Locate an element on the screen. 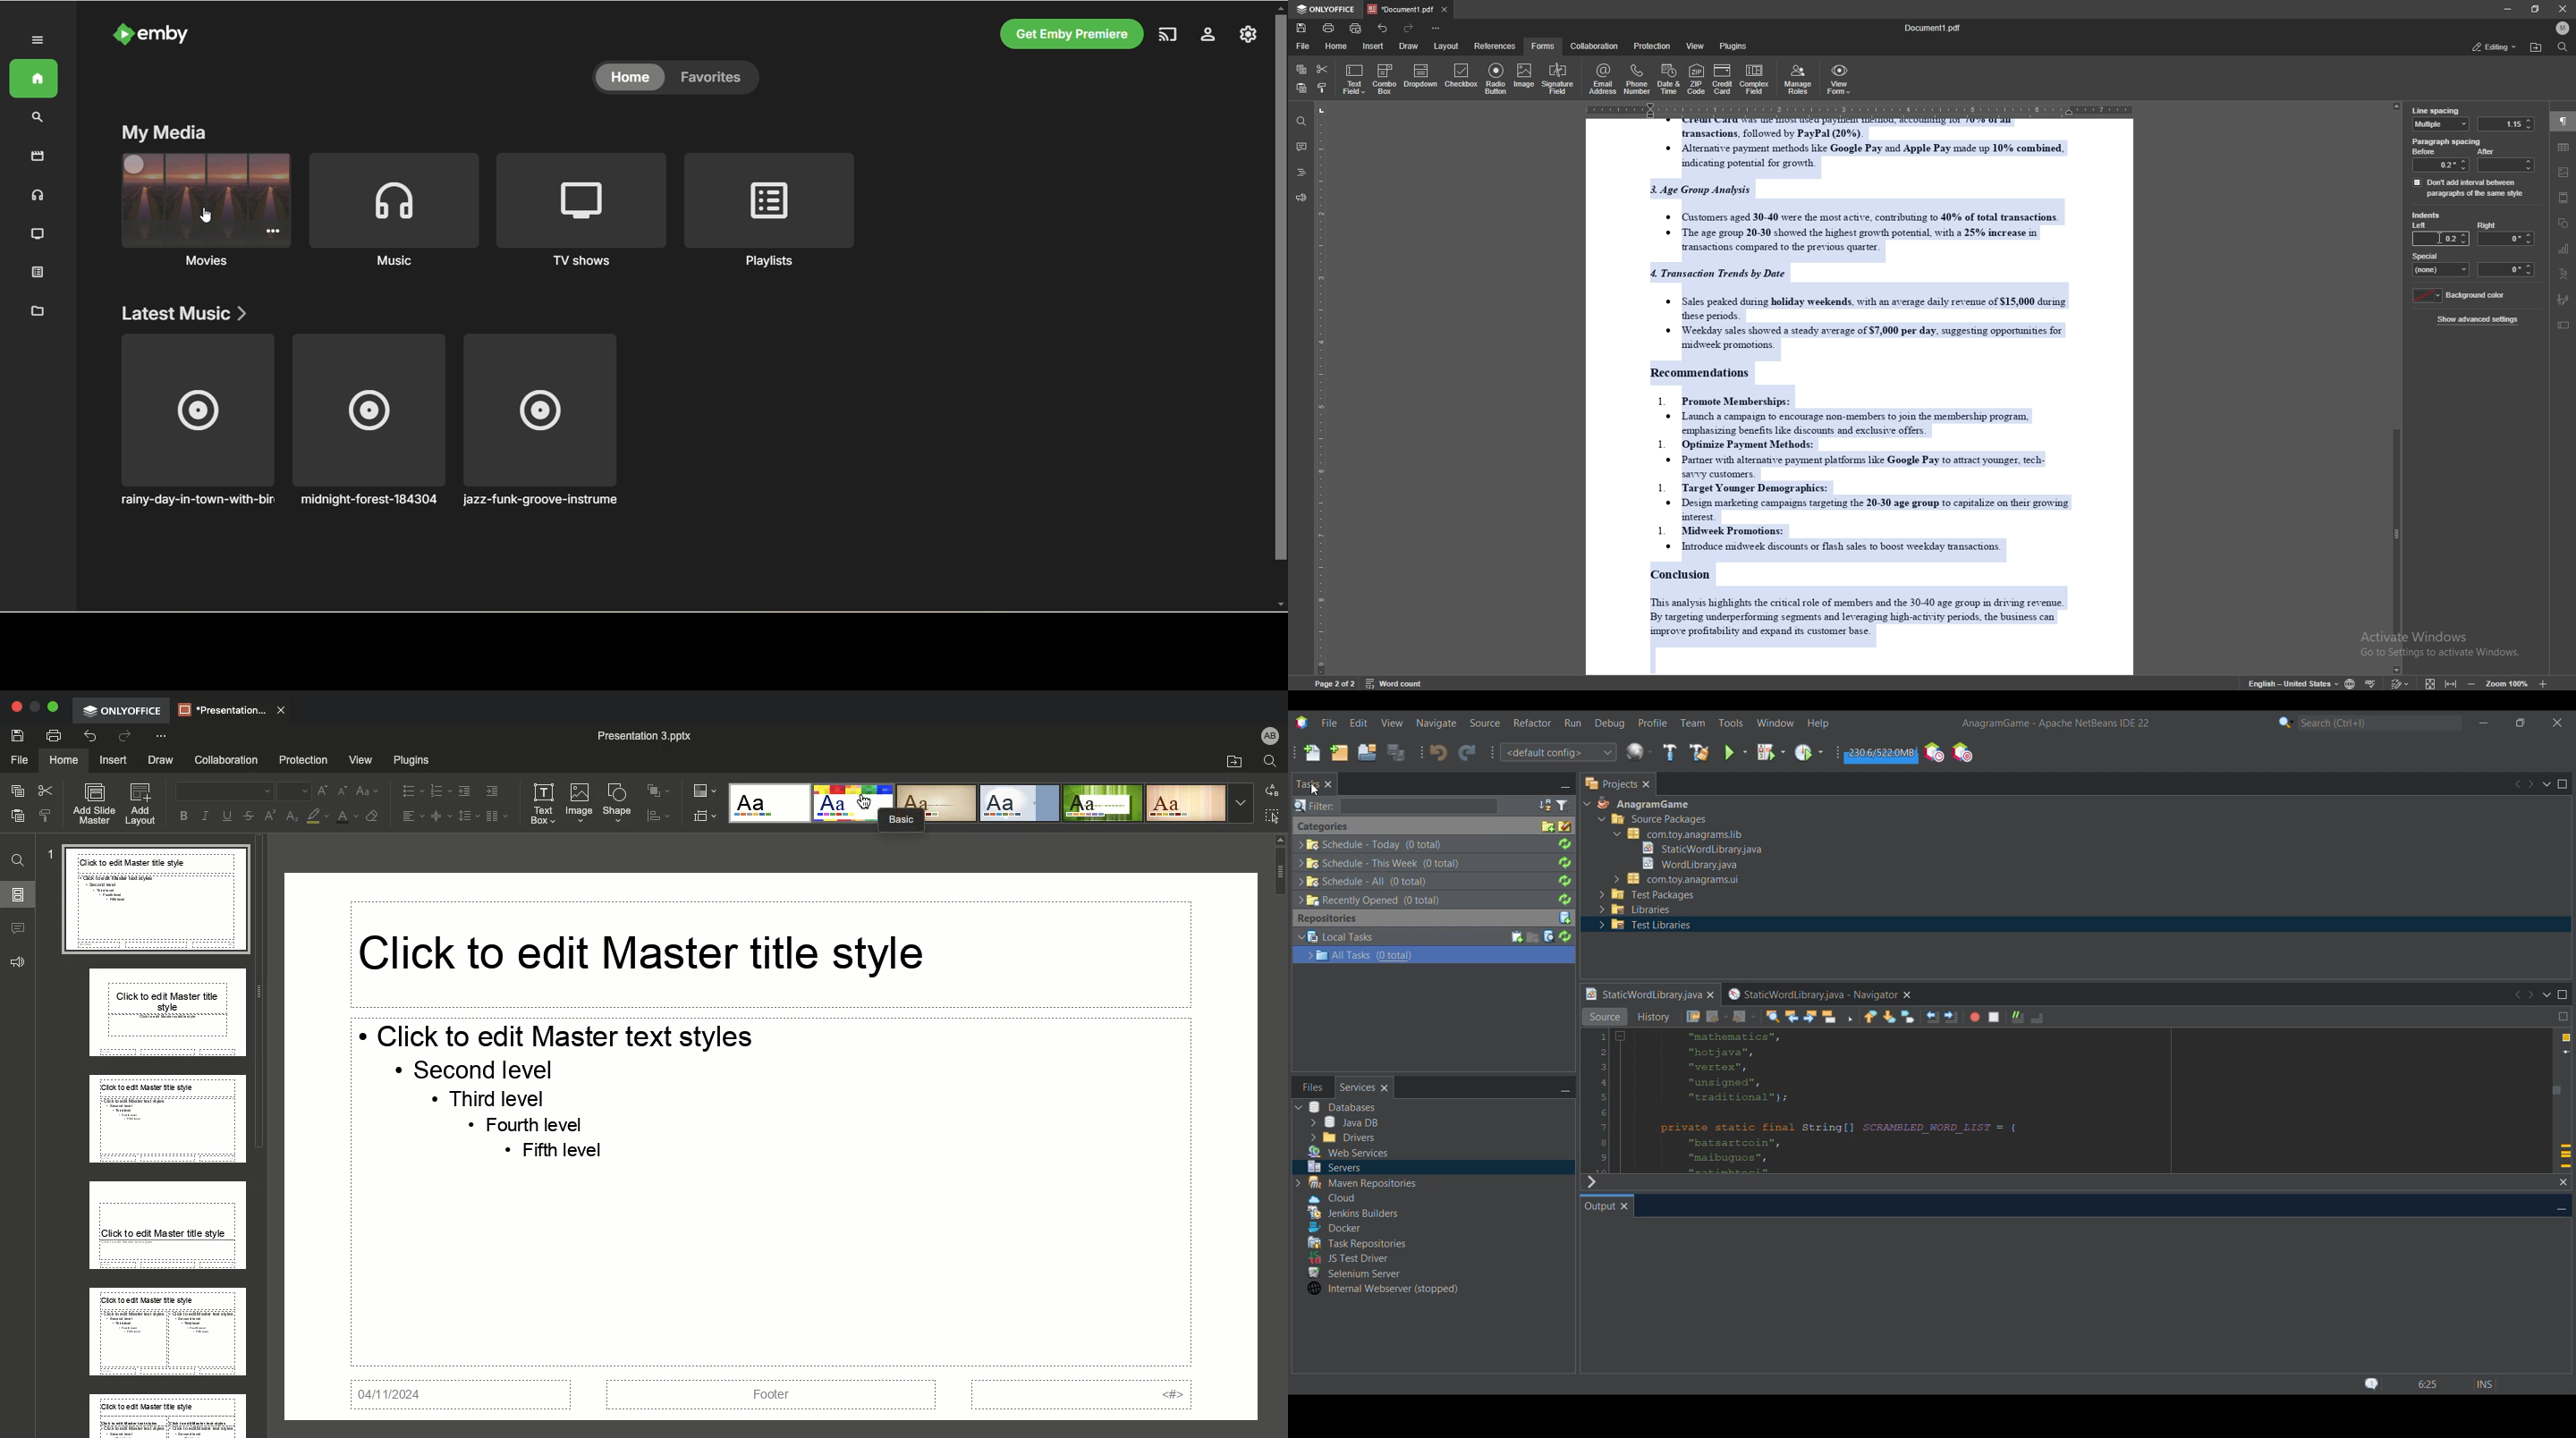 The height and width of the screenshot is (1456, 2576). home is located at coordinates (34, 78).